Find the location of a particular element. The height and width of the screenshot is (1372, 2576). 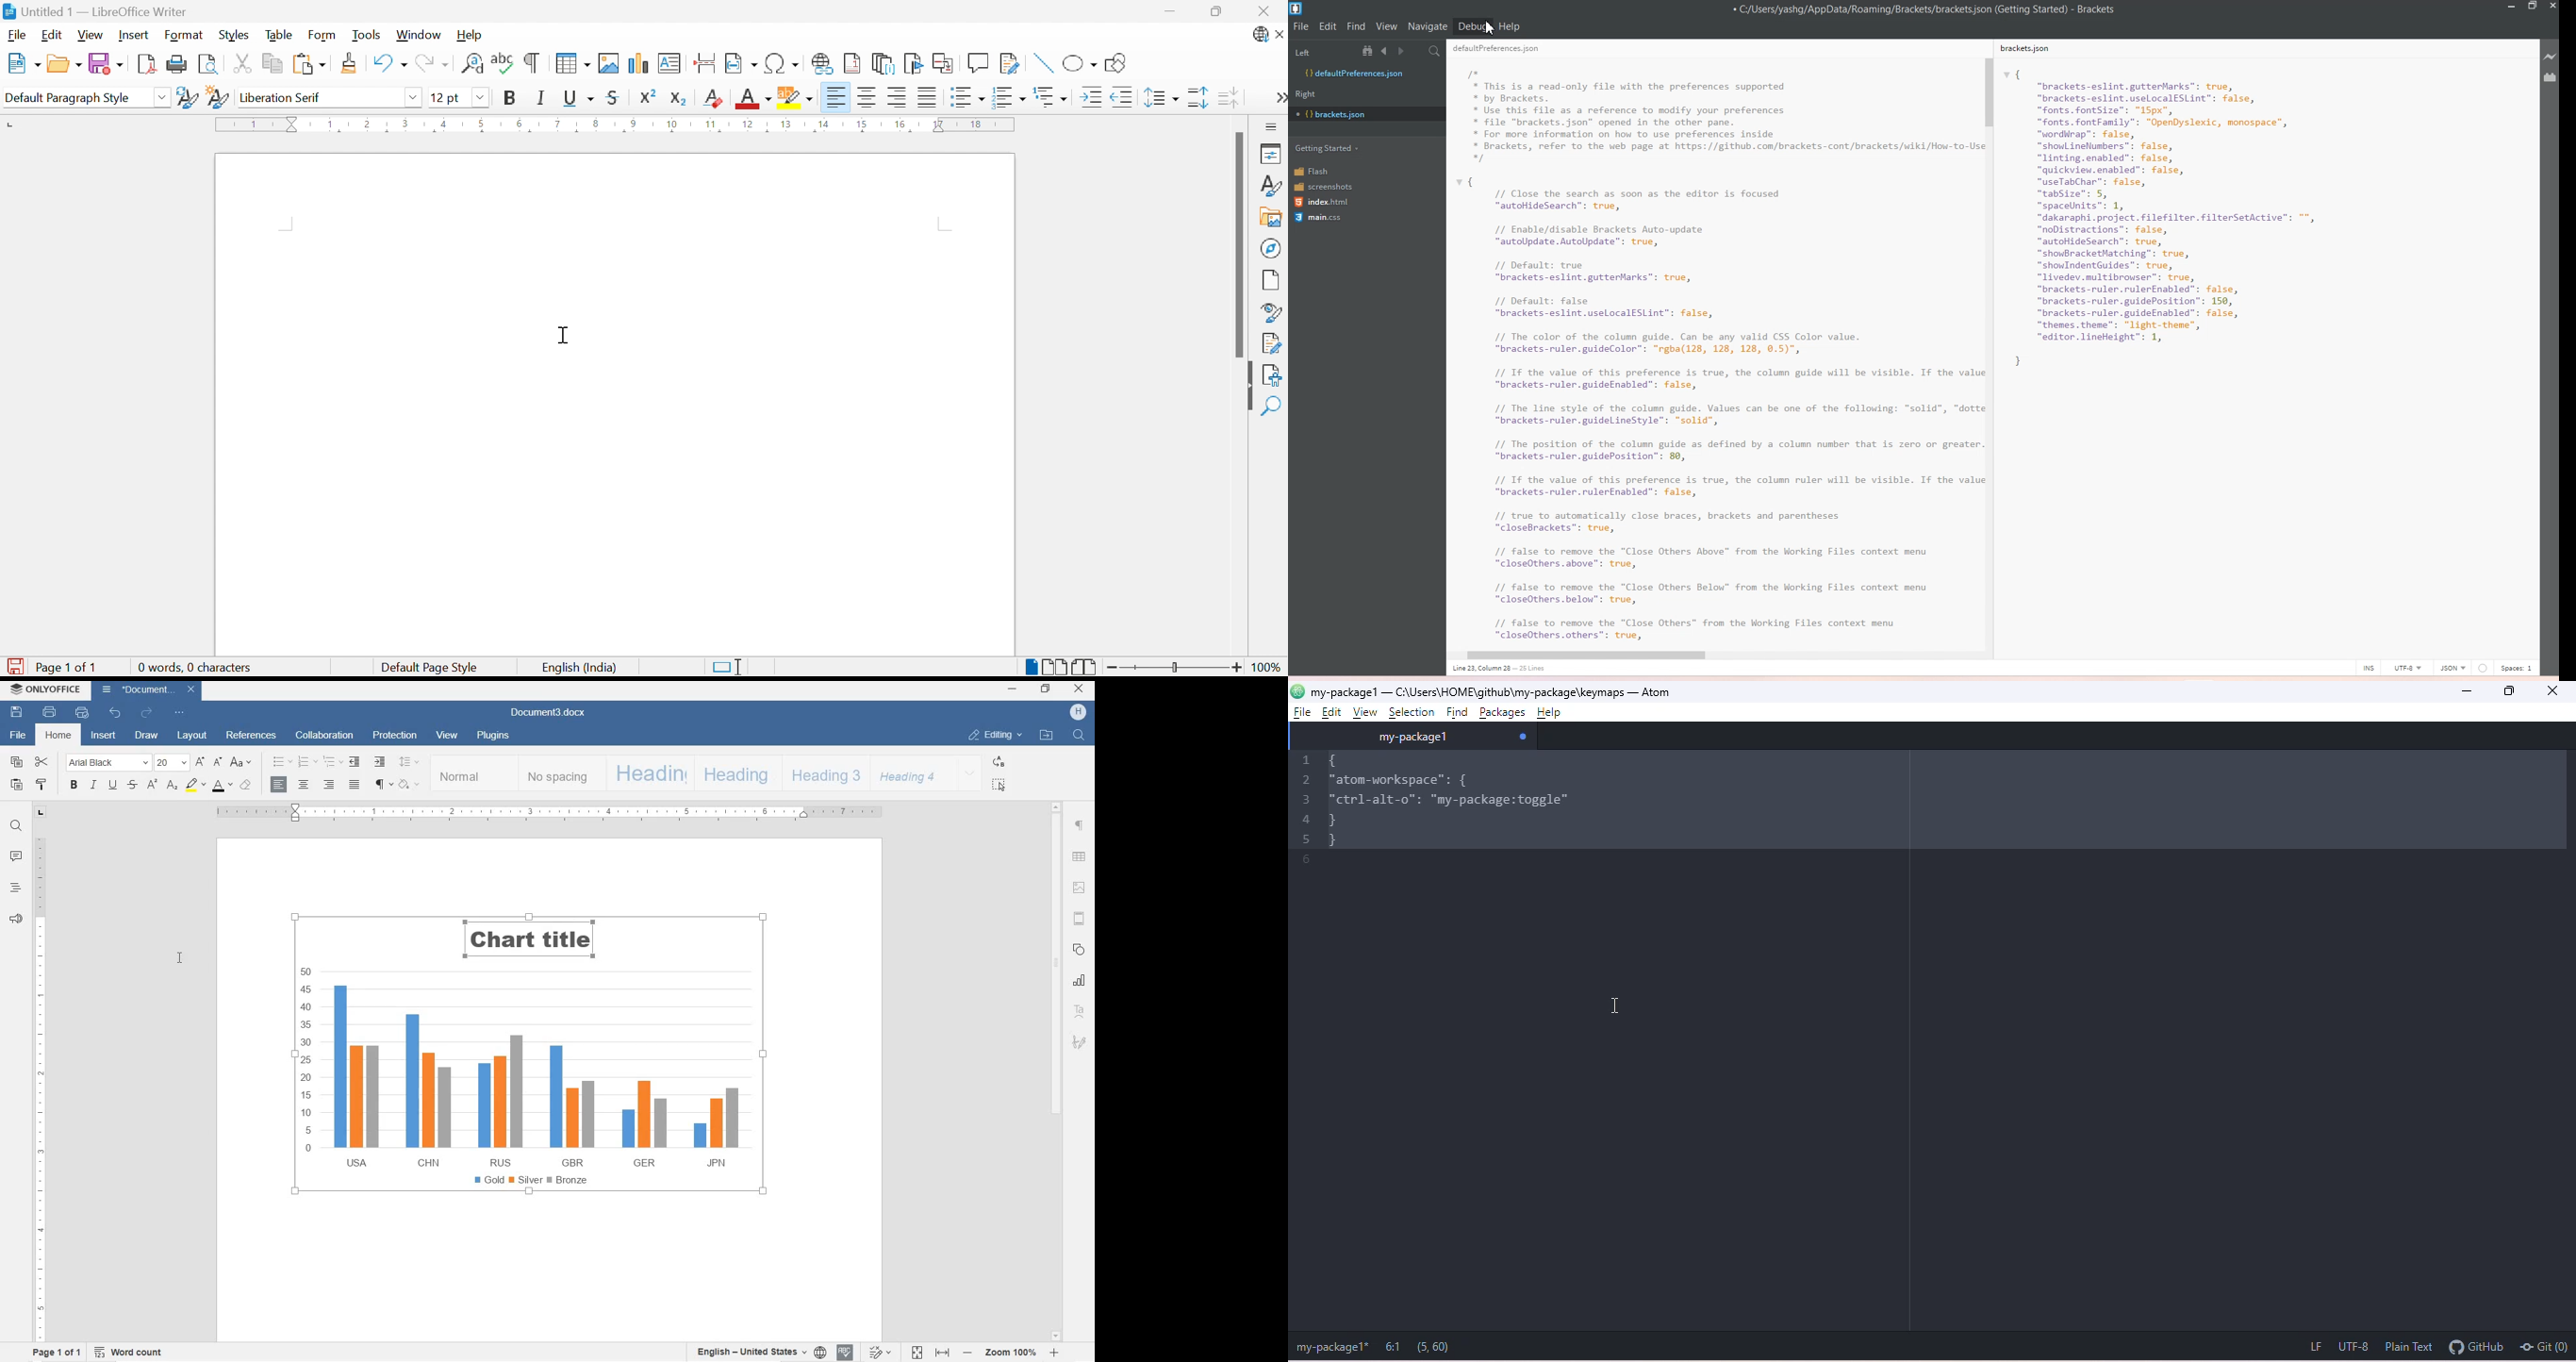

defaultPreferences.json is located at coordinates (1504, 50).